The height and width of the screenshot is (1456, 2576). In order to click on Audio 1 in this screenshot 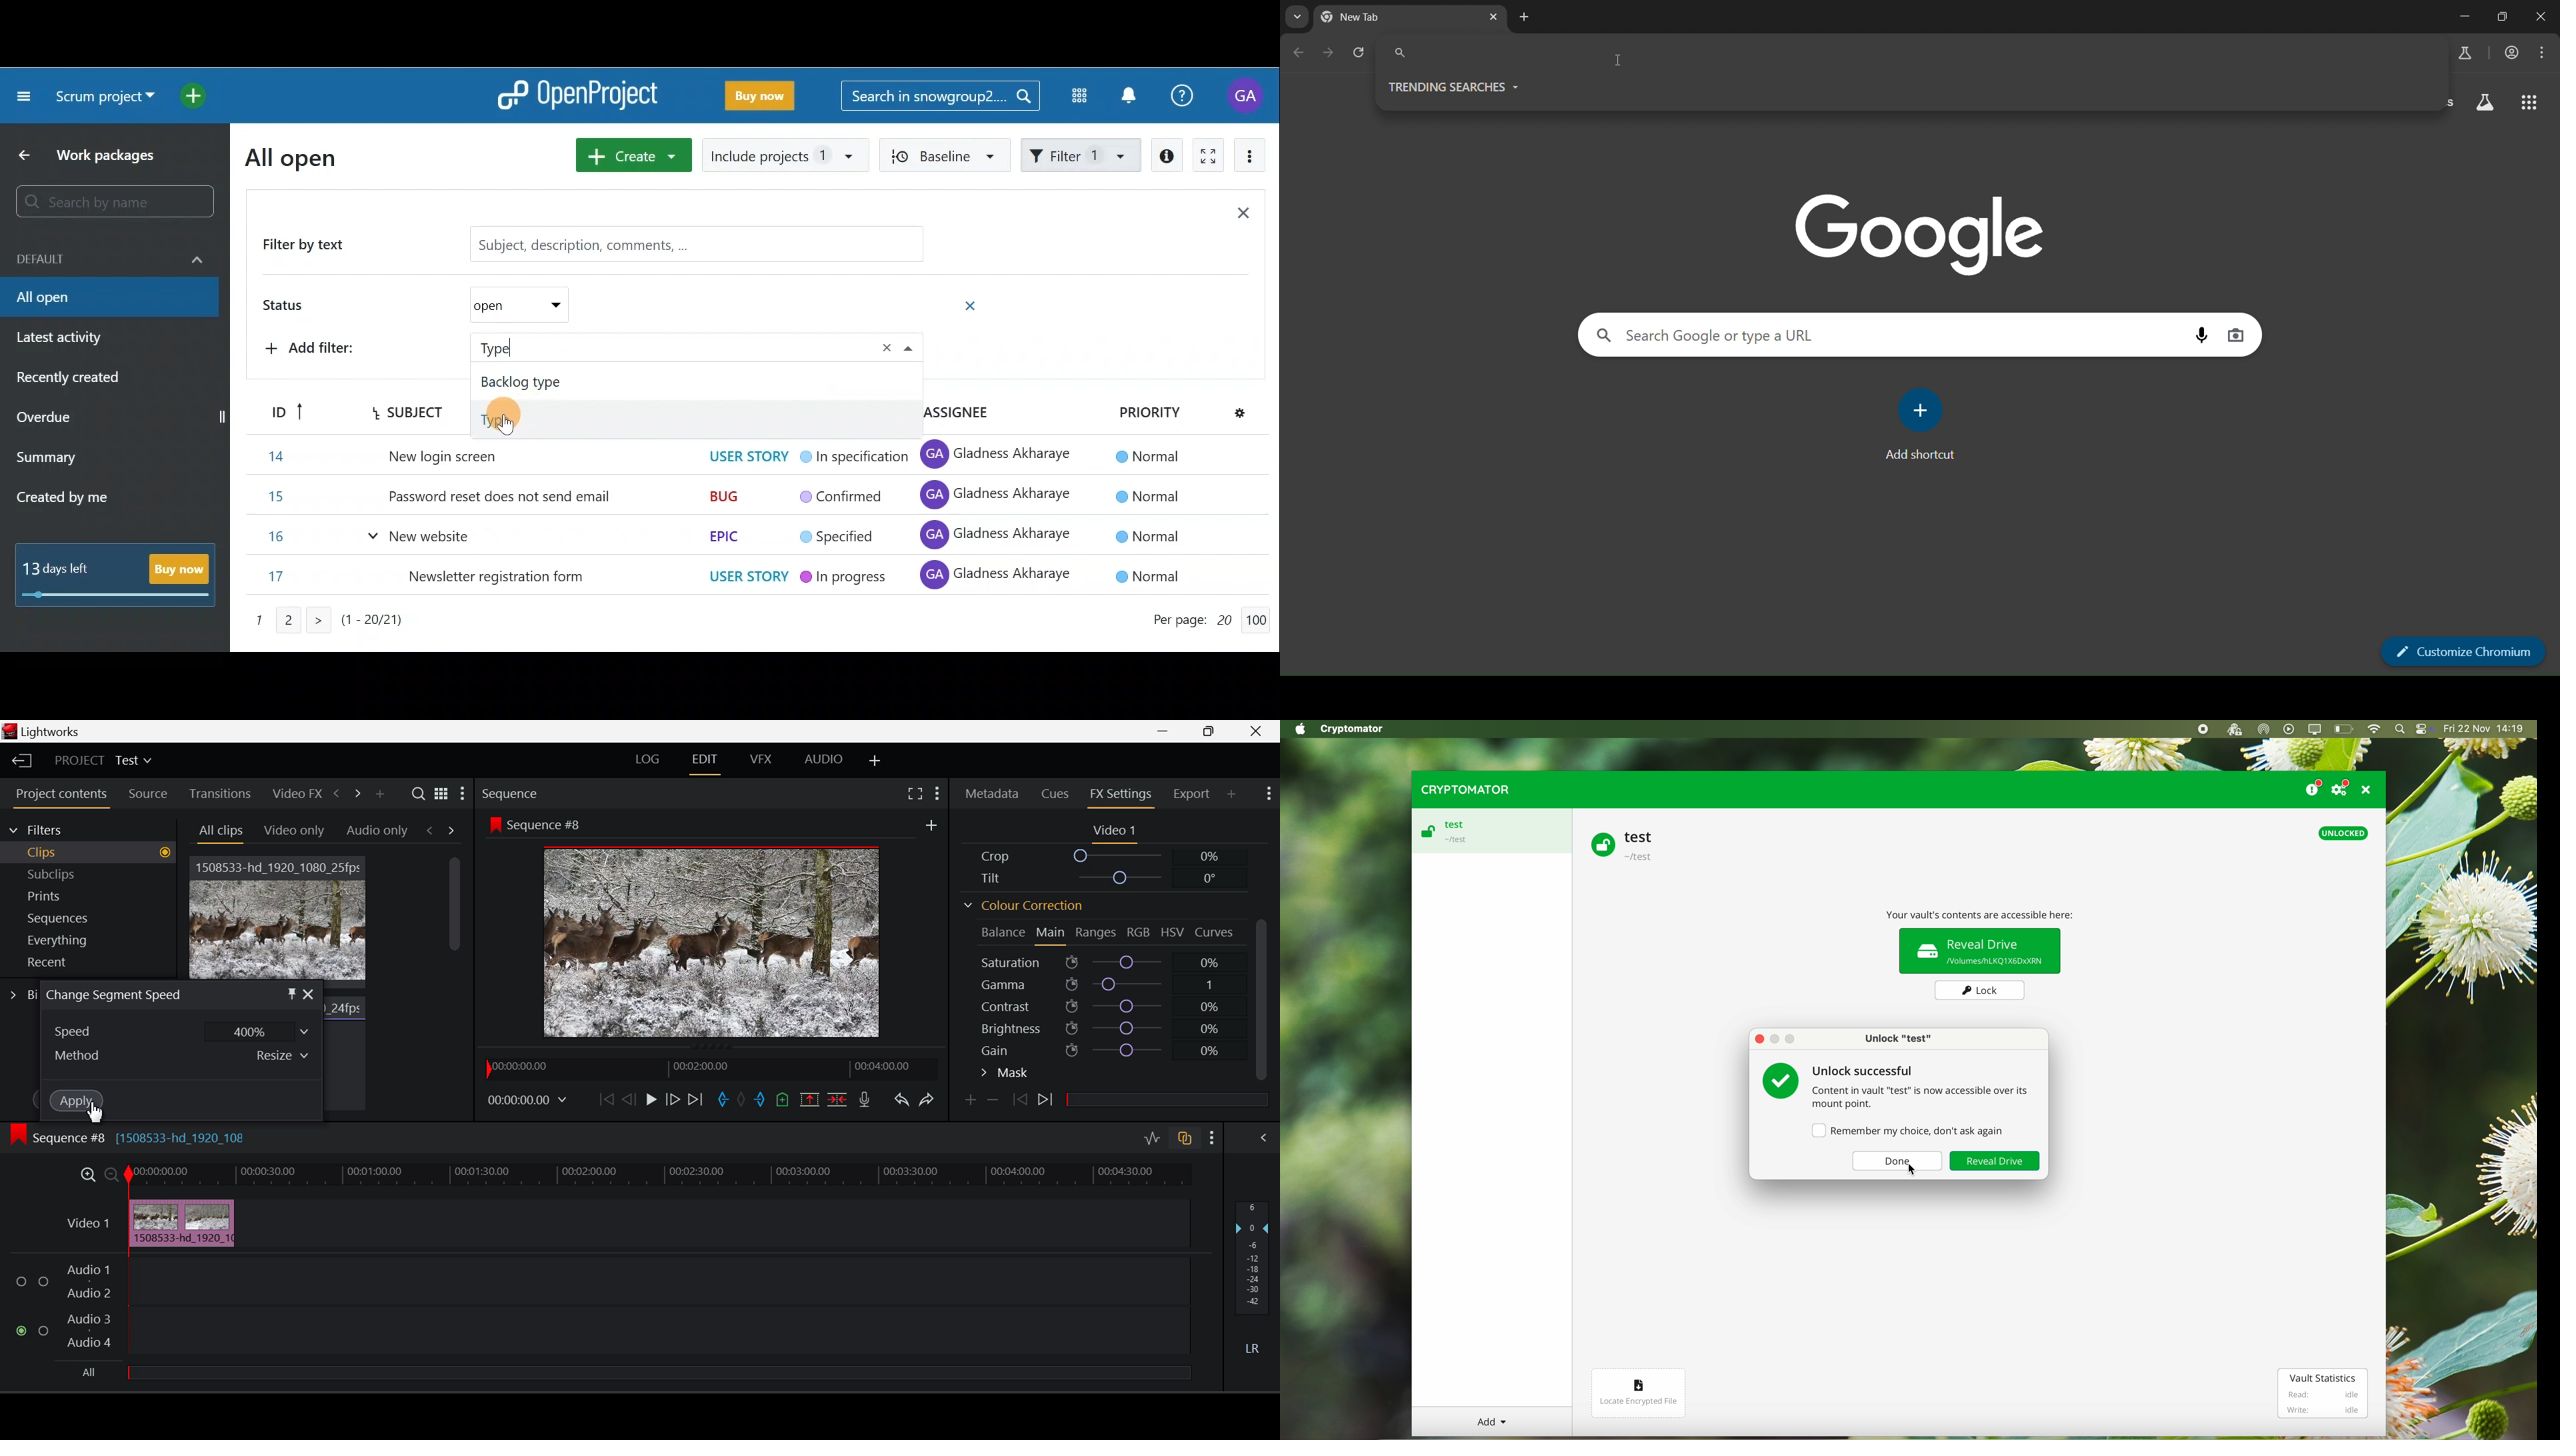, I will do `click(91, 1269)`.